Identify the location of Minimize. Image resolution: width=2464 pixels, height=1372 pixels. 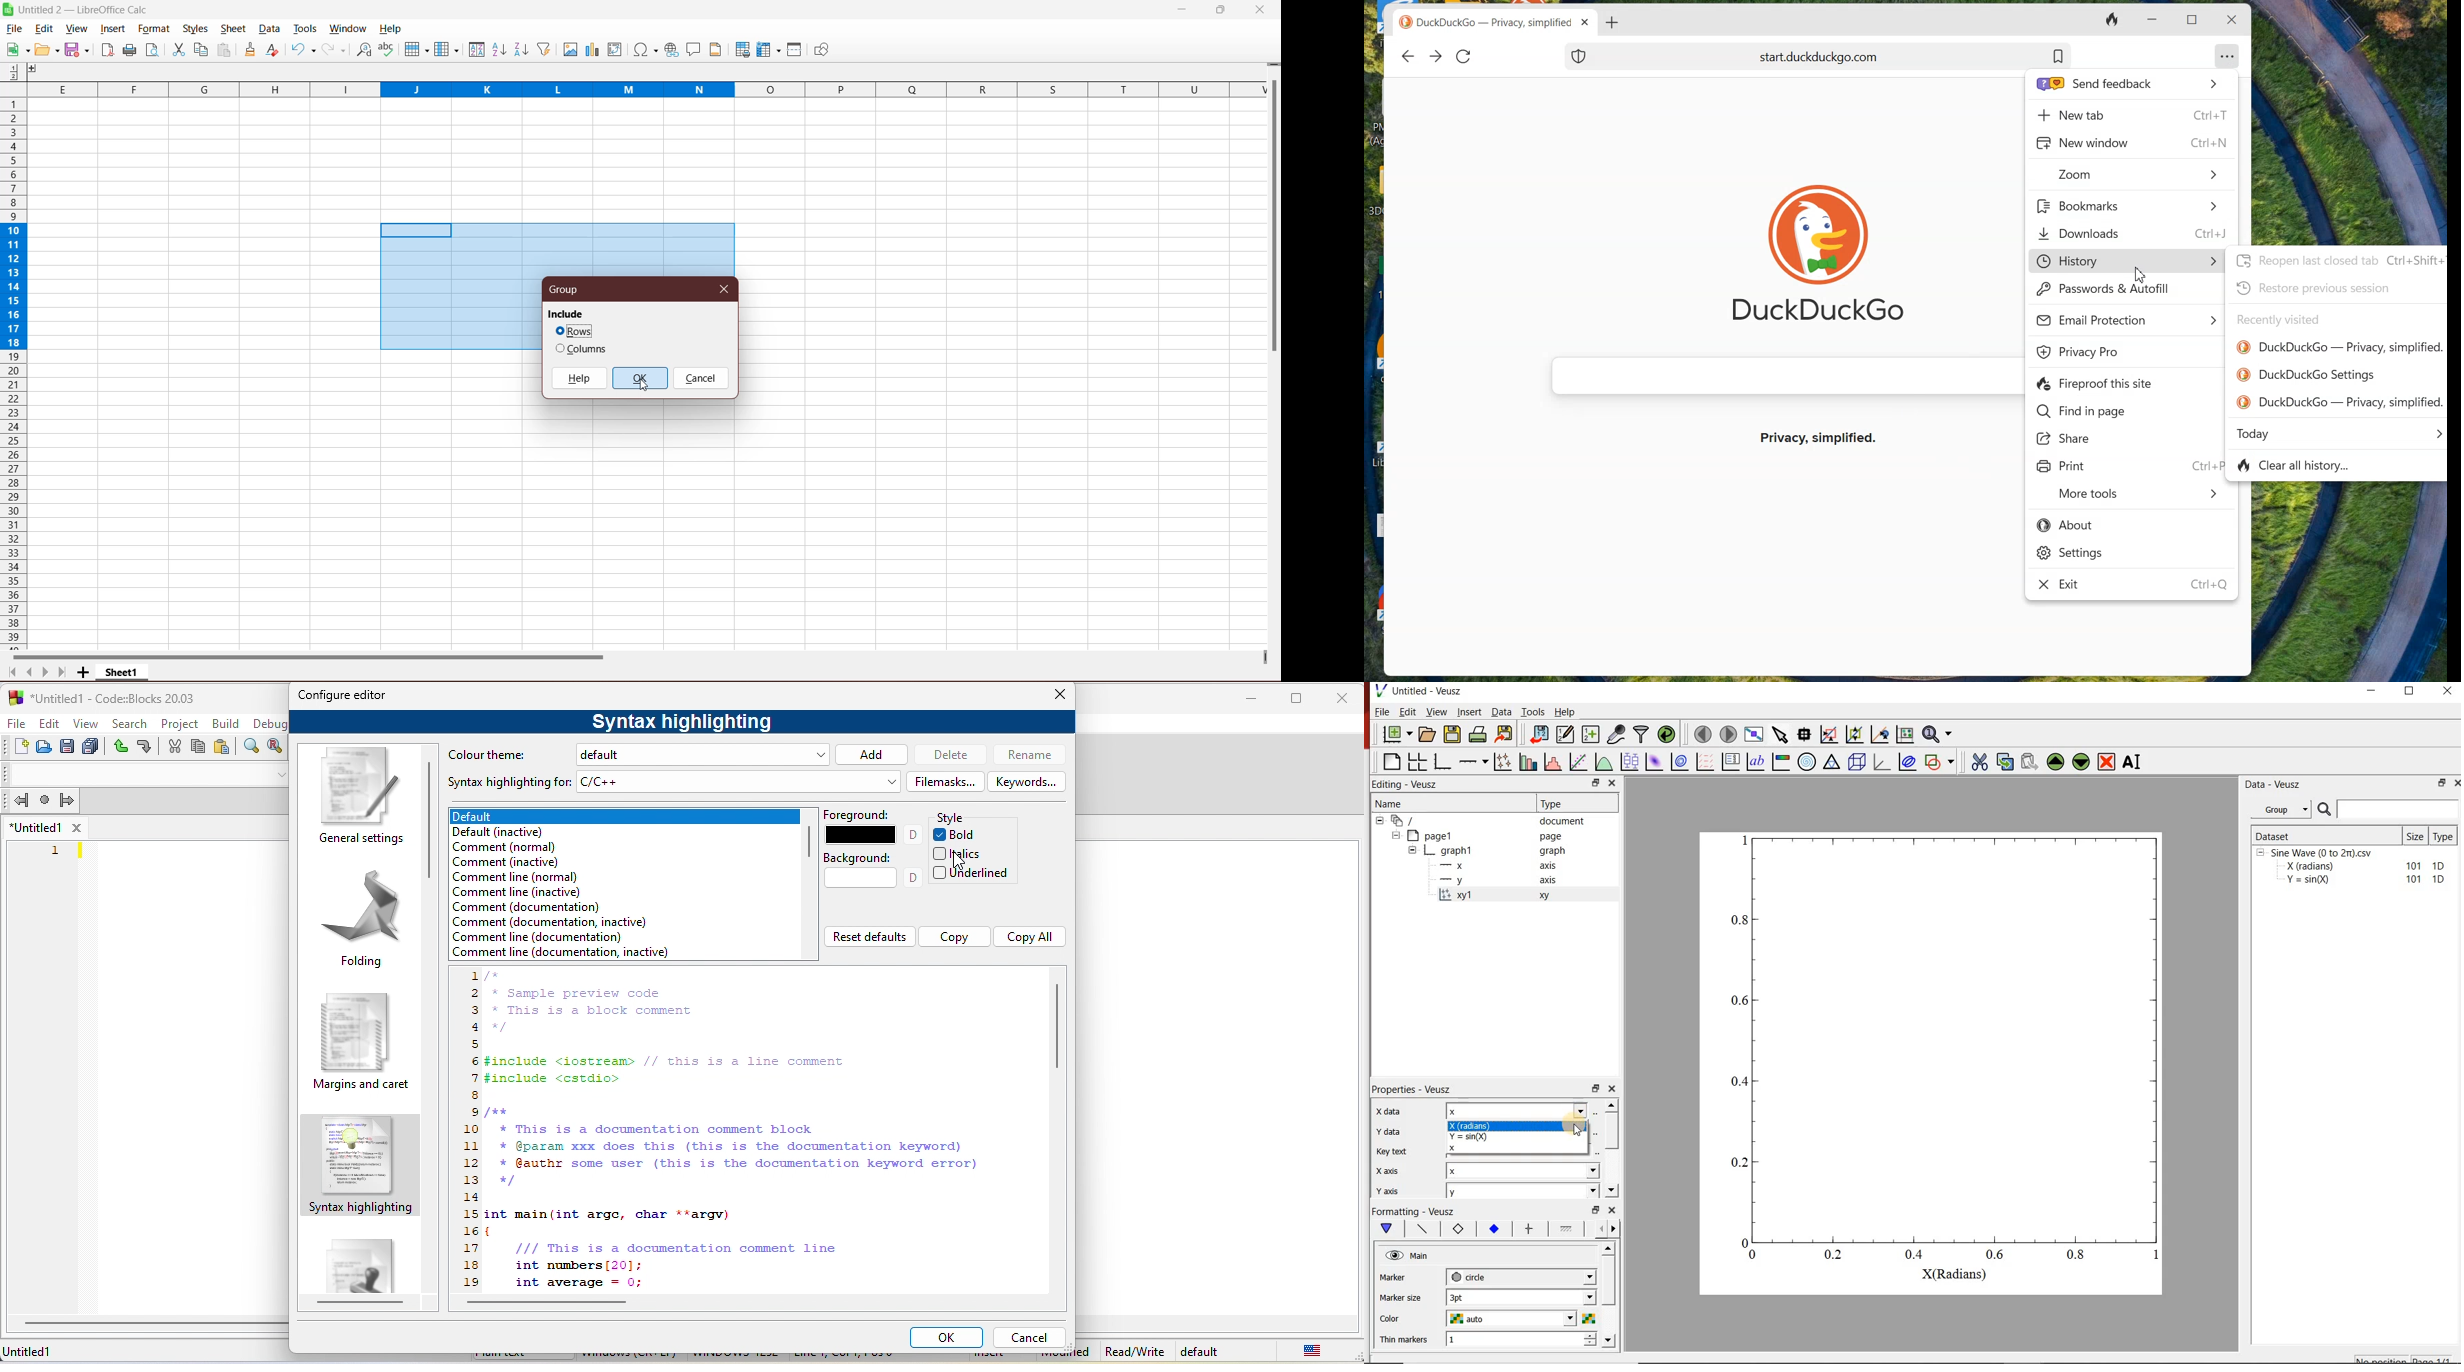
(2371, 691).